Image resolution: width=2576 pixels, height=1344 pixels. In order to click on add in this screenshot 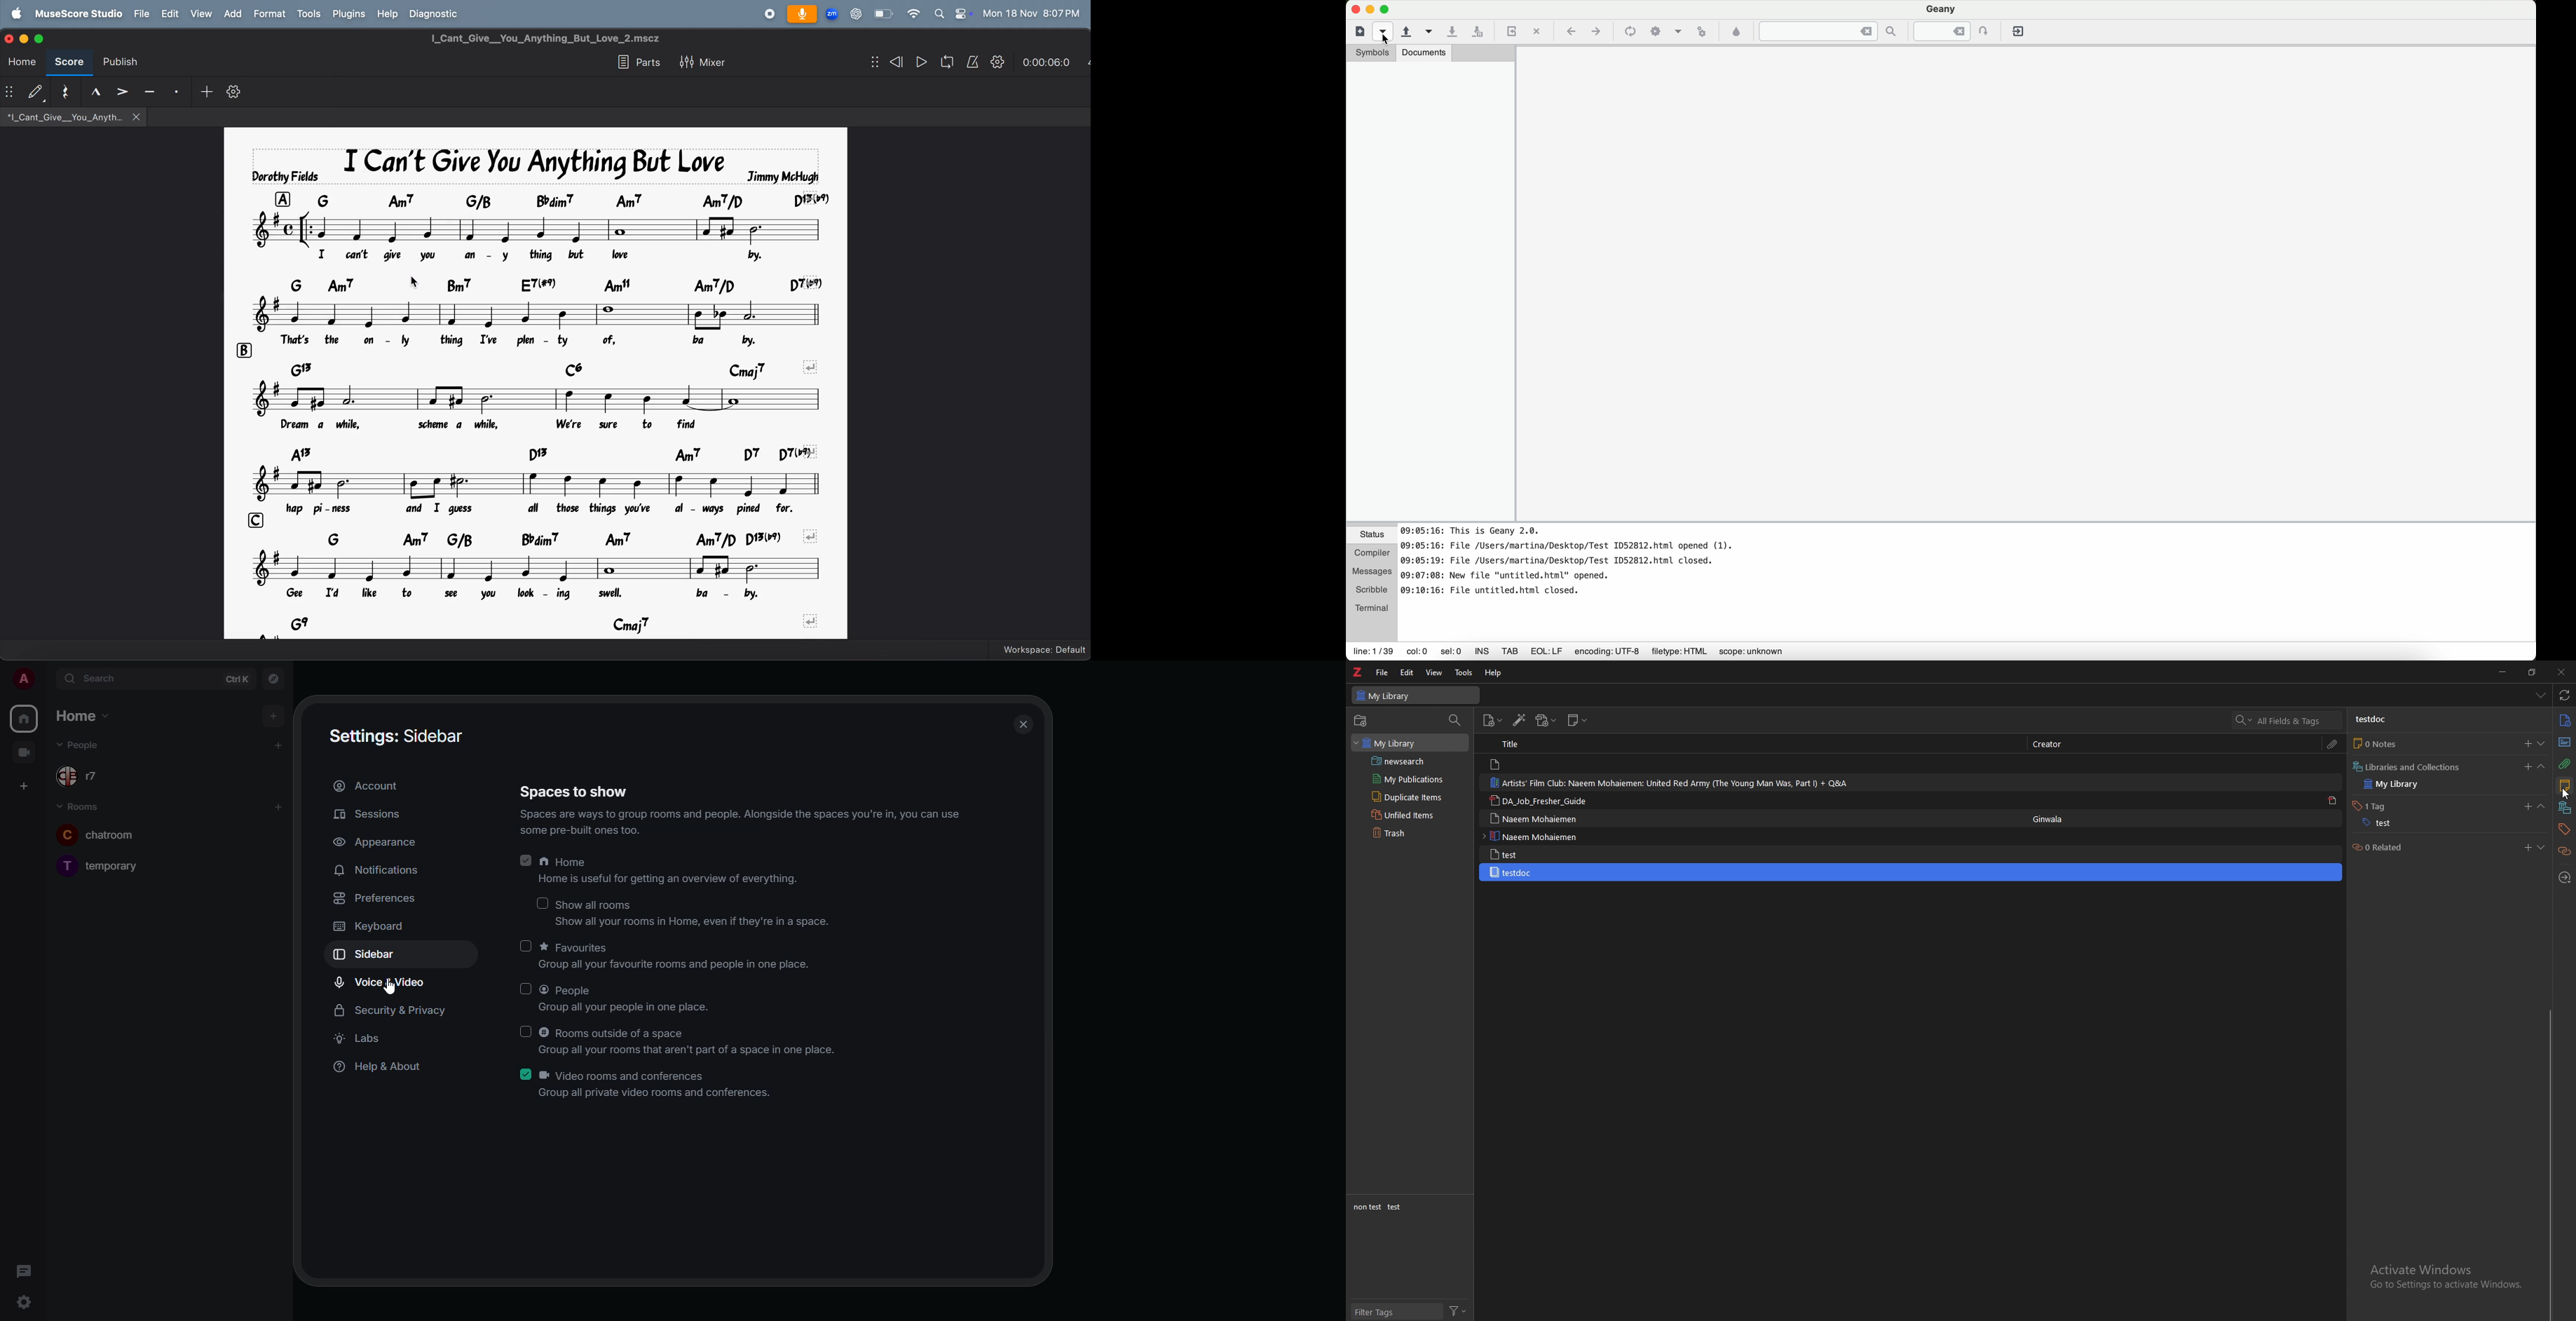, I will do `click(273, 716)`.